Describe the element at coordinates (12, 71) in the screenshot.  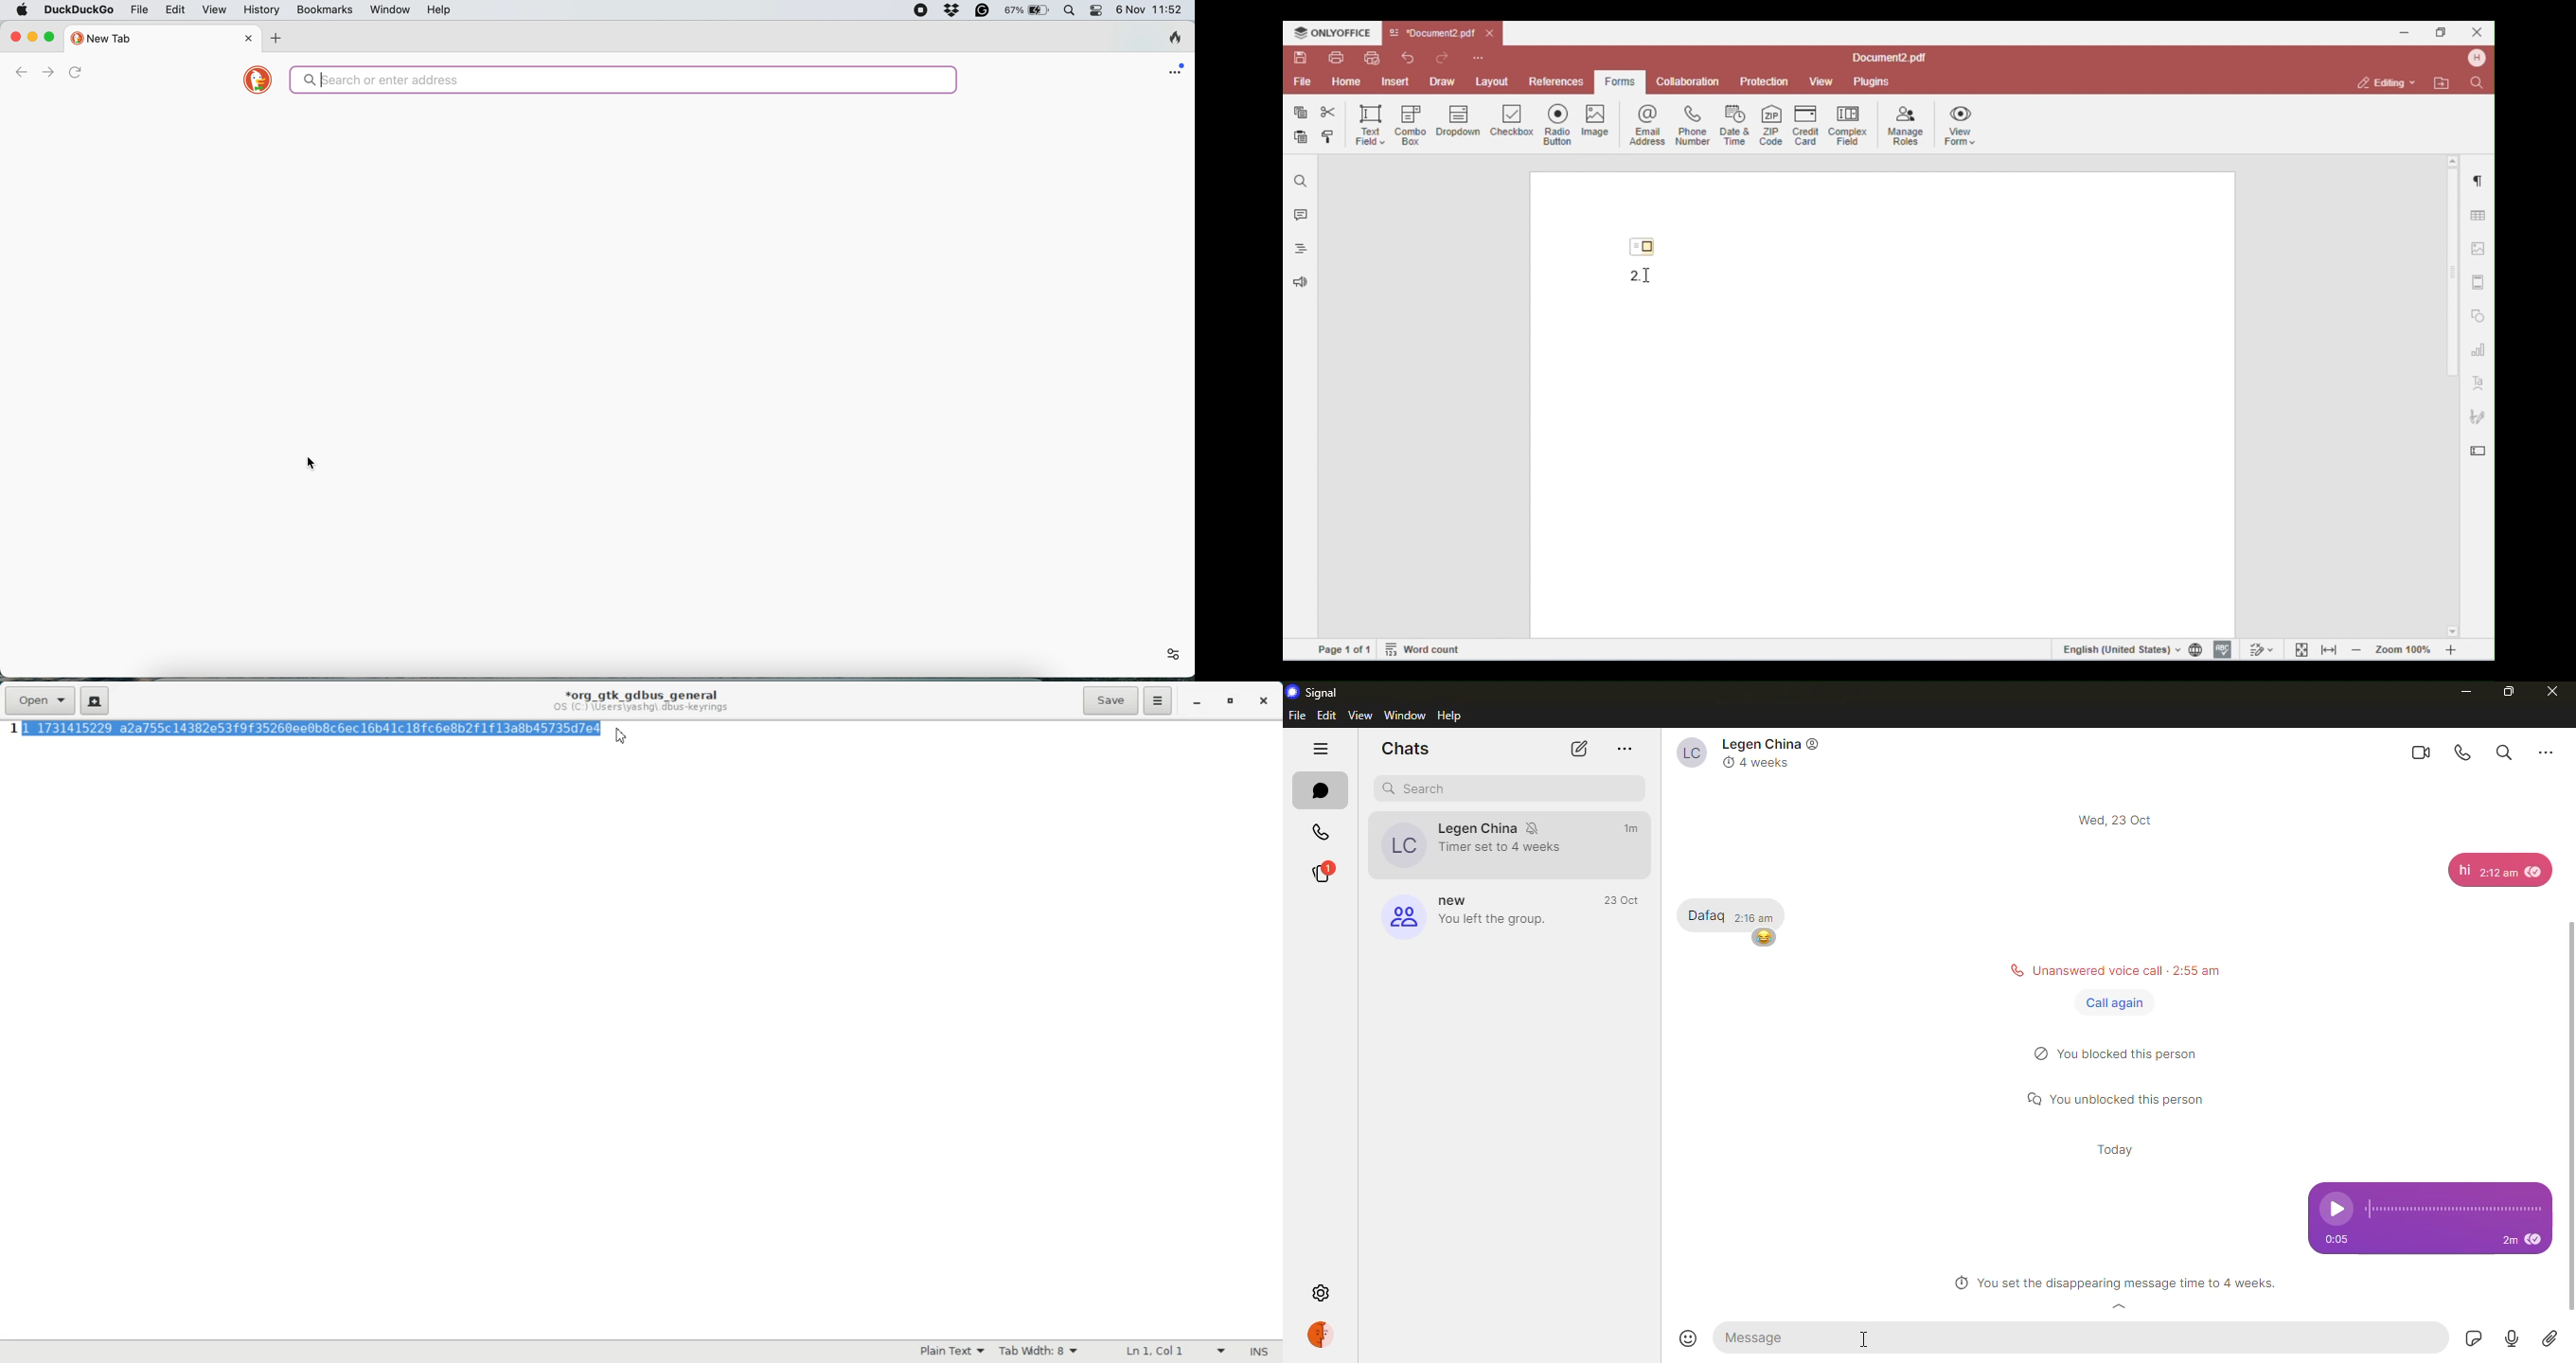
I see `go back` at that location.